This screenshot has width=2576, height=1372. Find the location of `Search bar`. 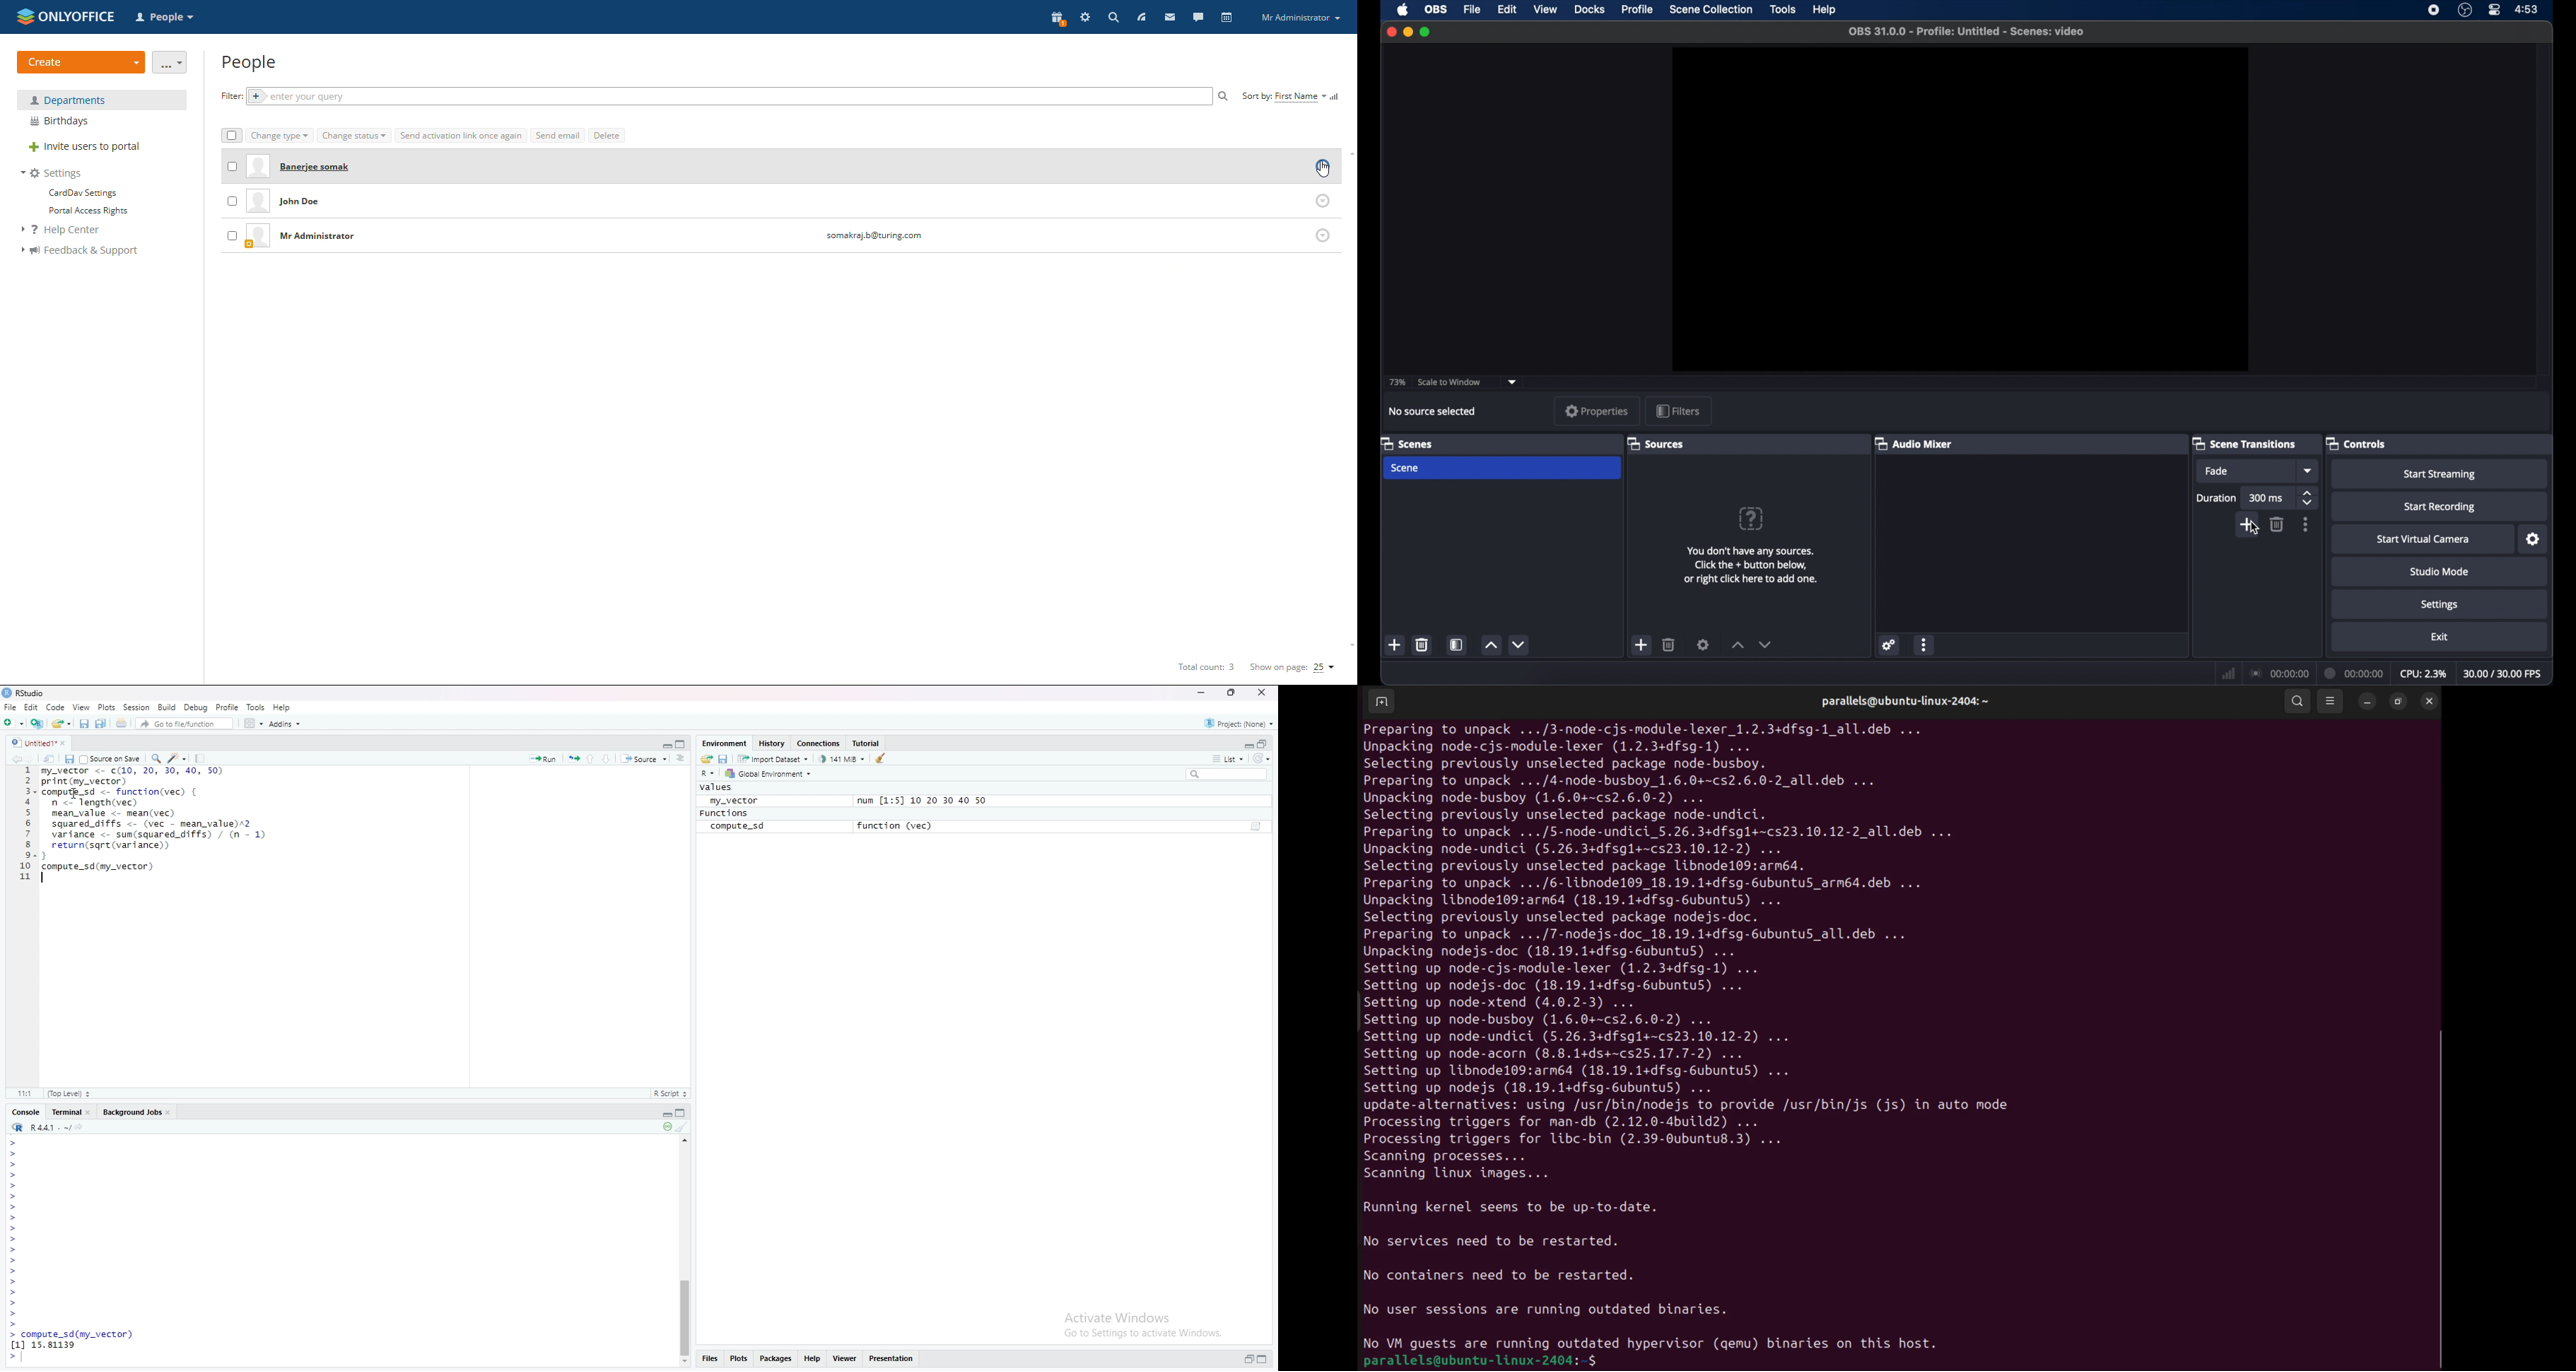

Search bar is located at coordinates (1231, 773).